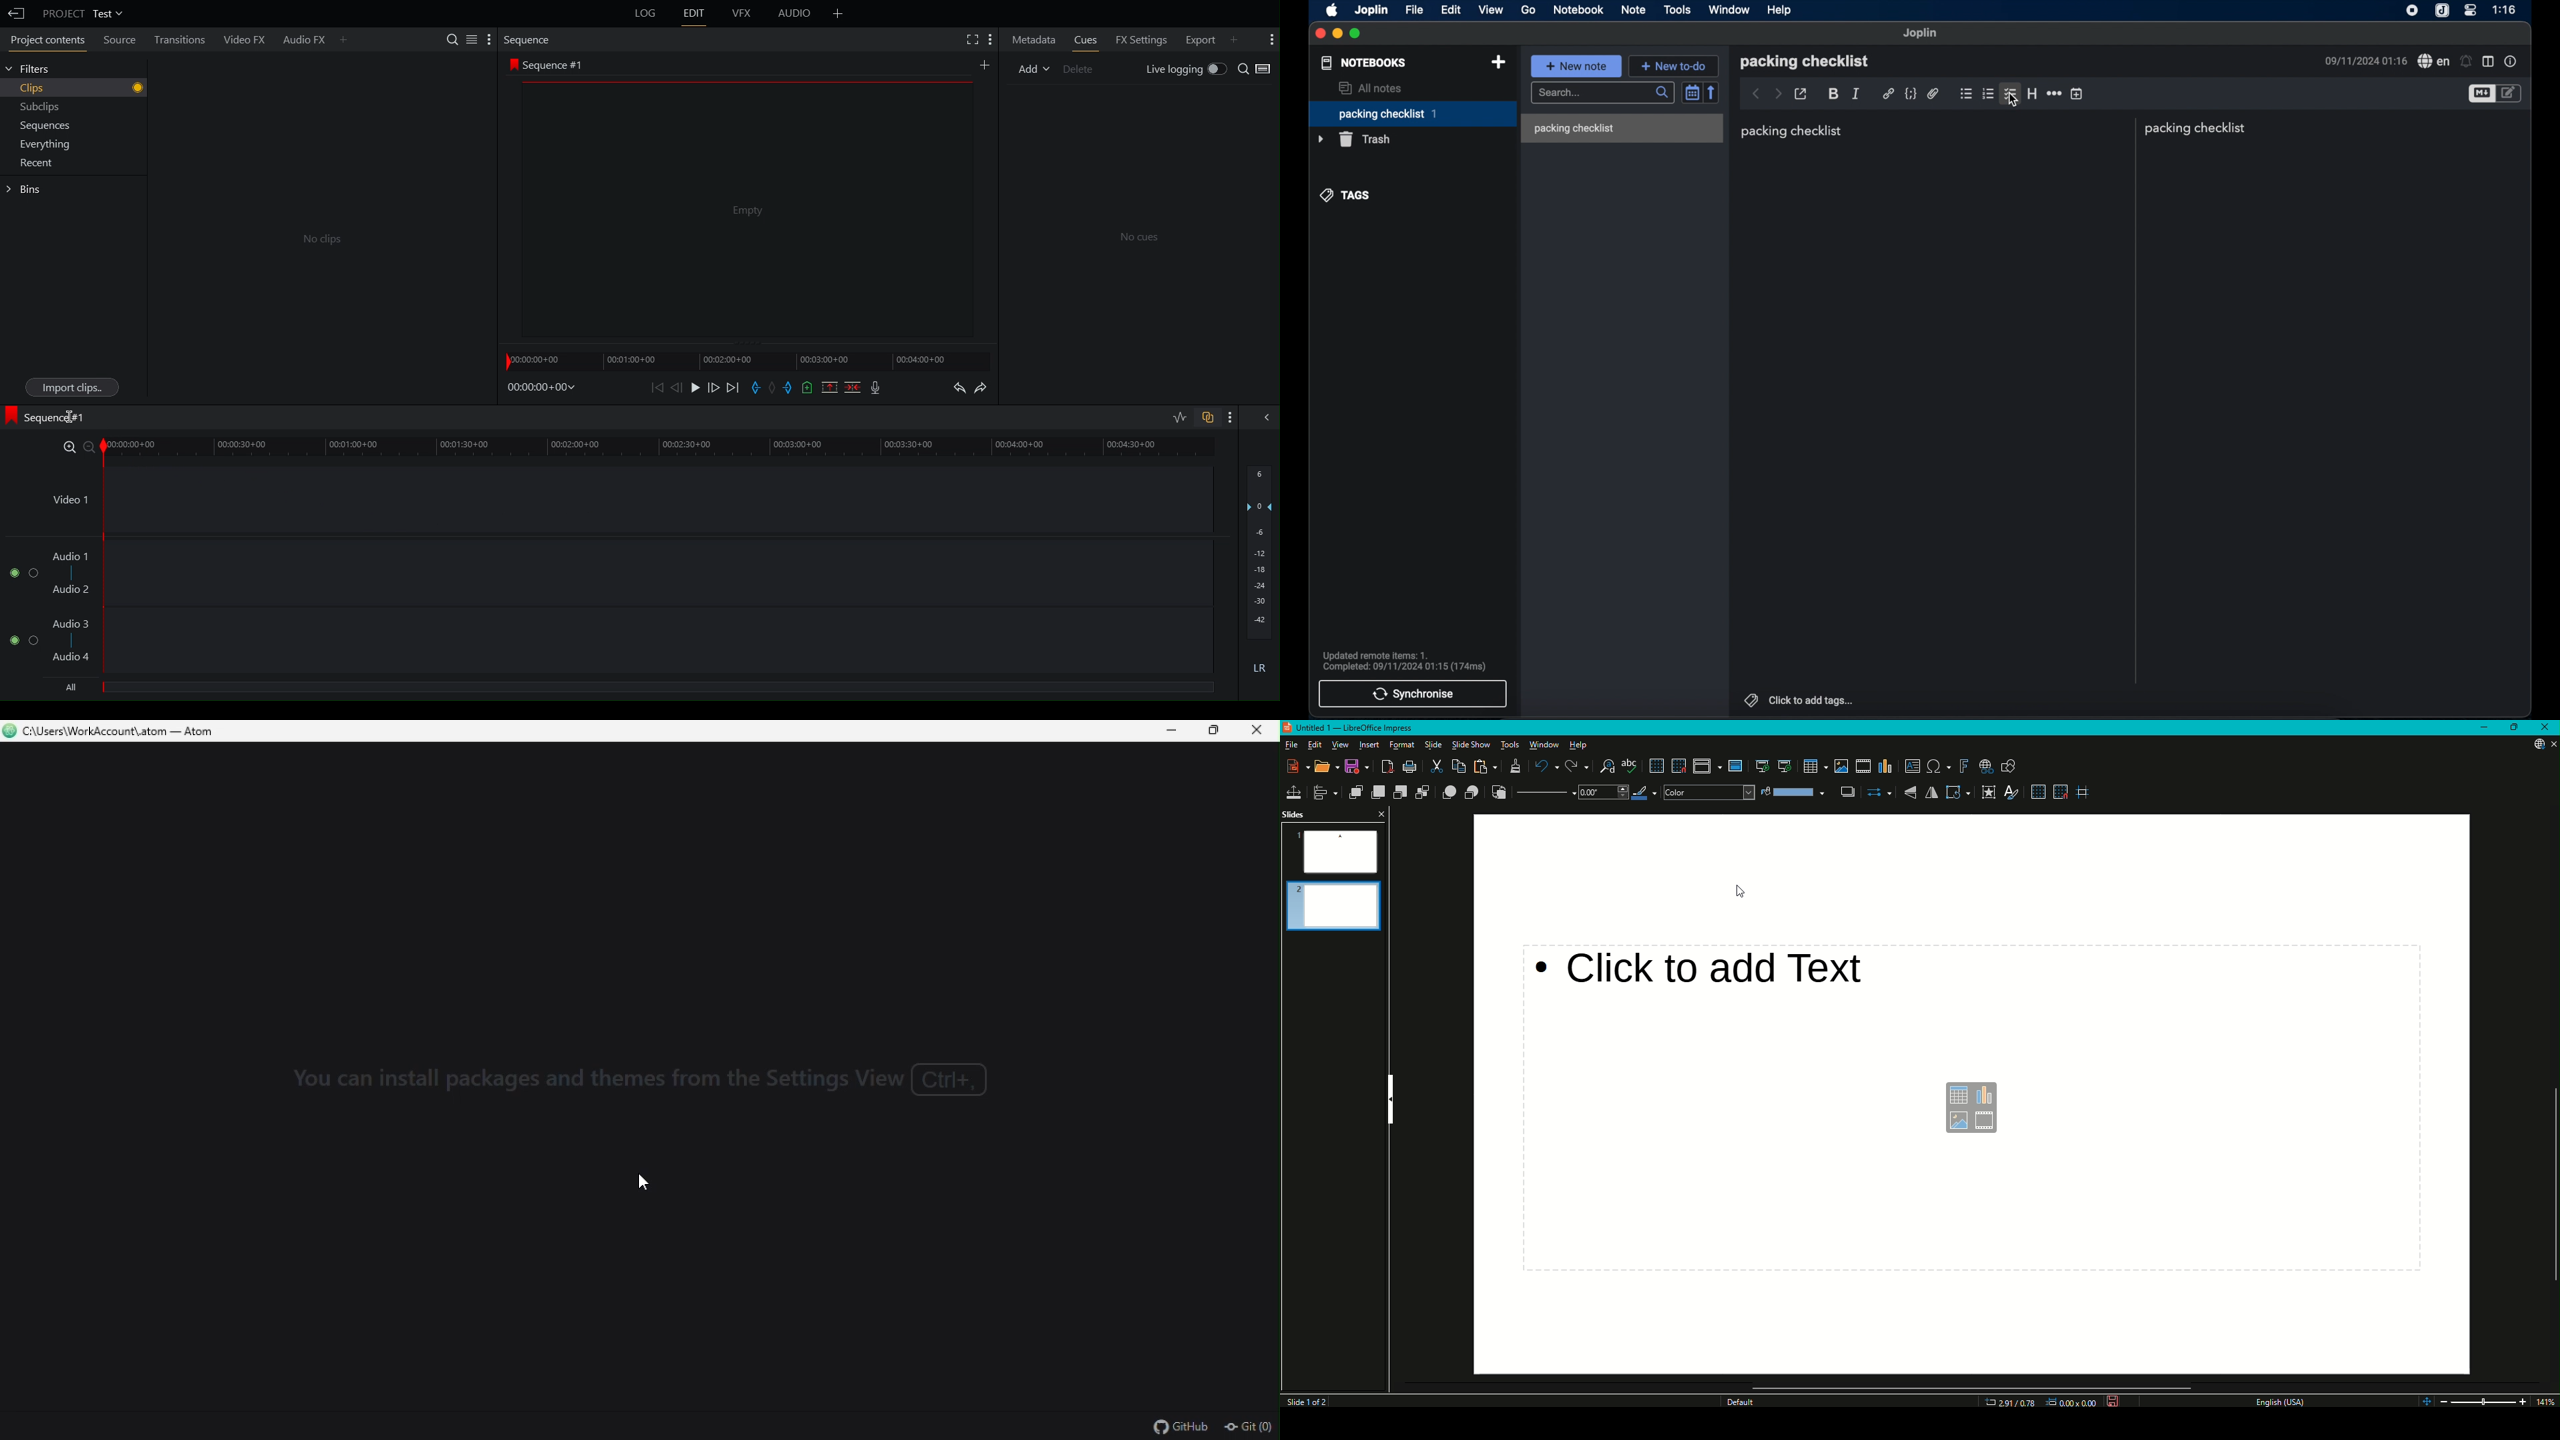  What do you see at coordinates (1629, 766) in the screenshot?
I see `Spelling` at bounding box center [1629, 766].